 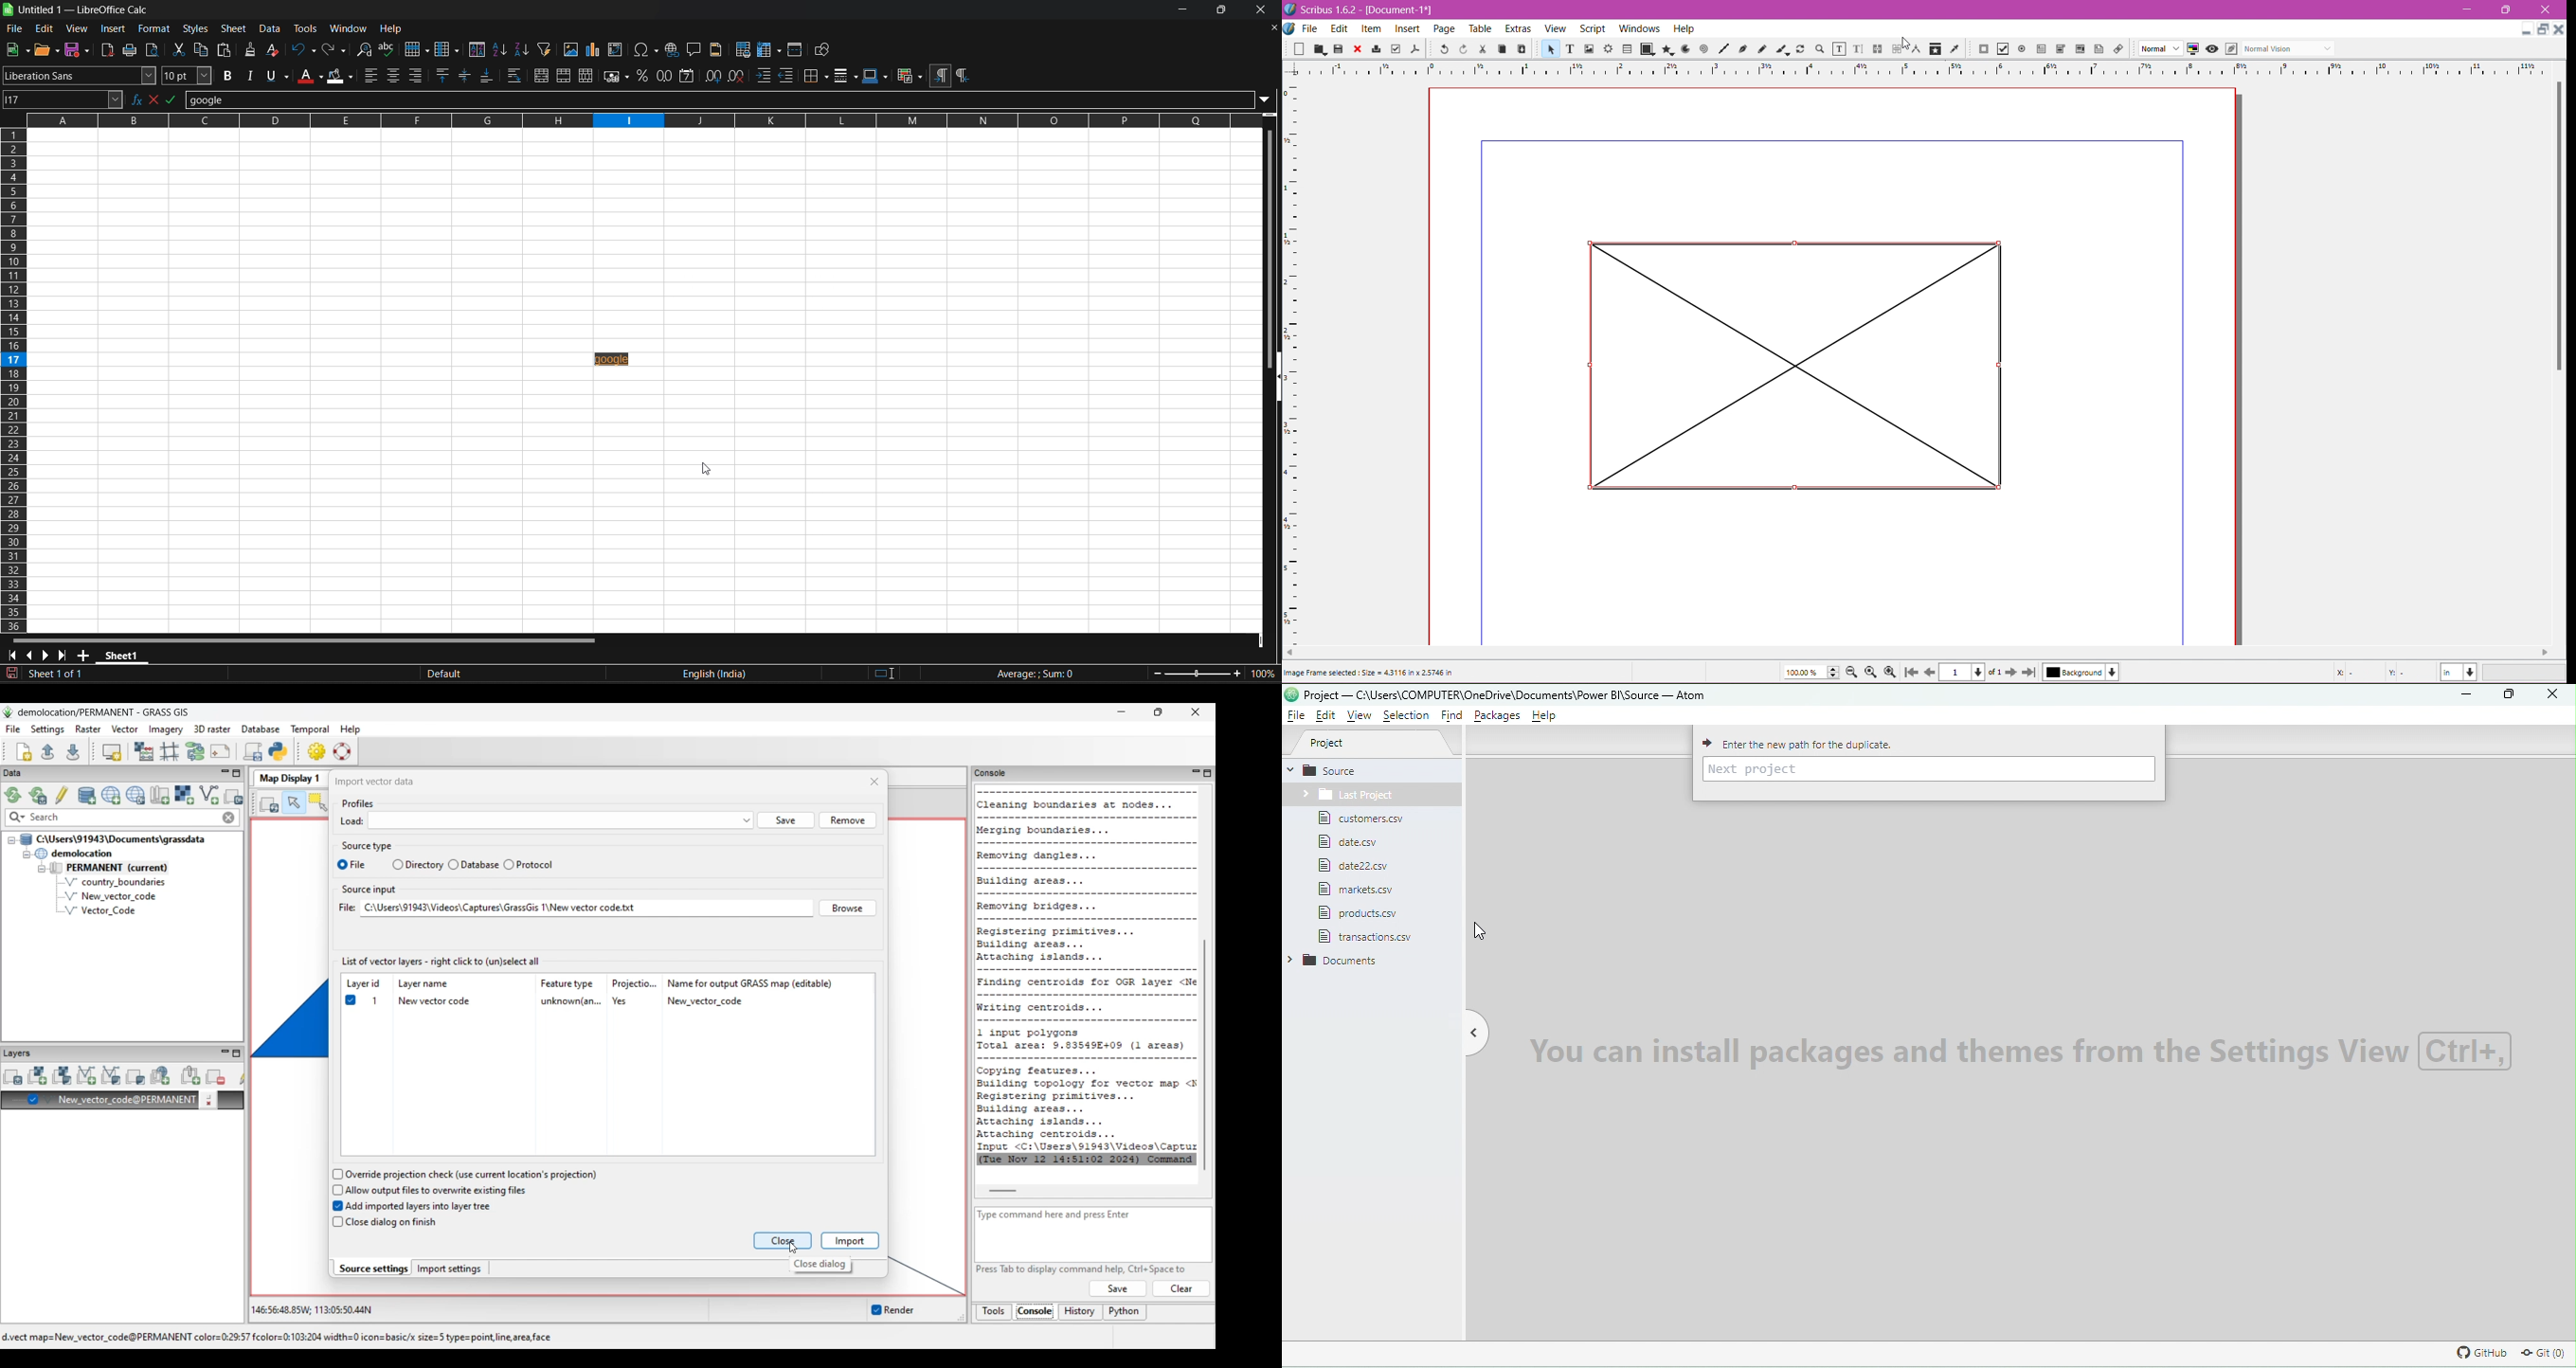 I want to click on Redo, so click(x=1463, y=50).